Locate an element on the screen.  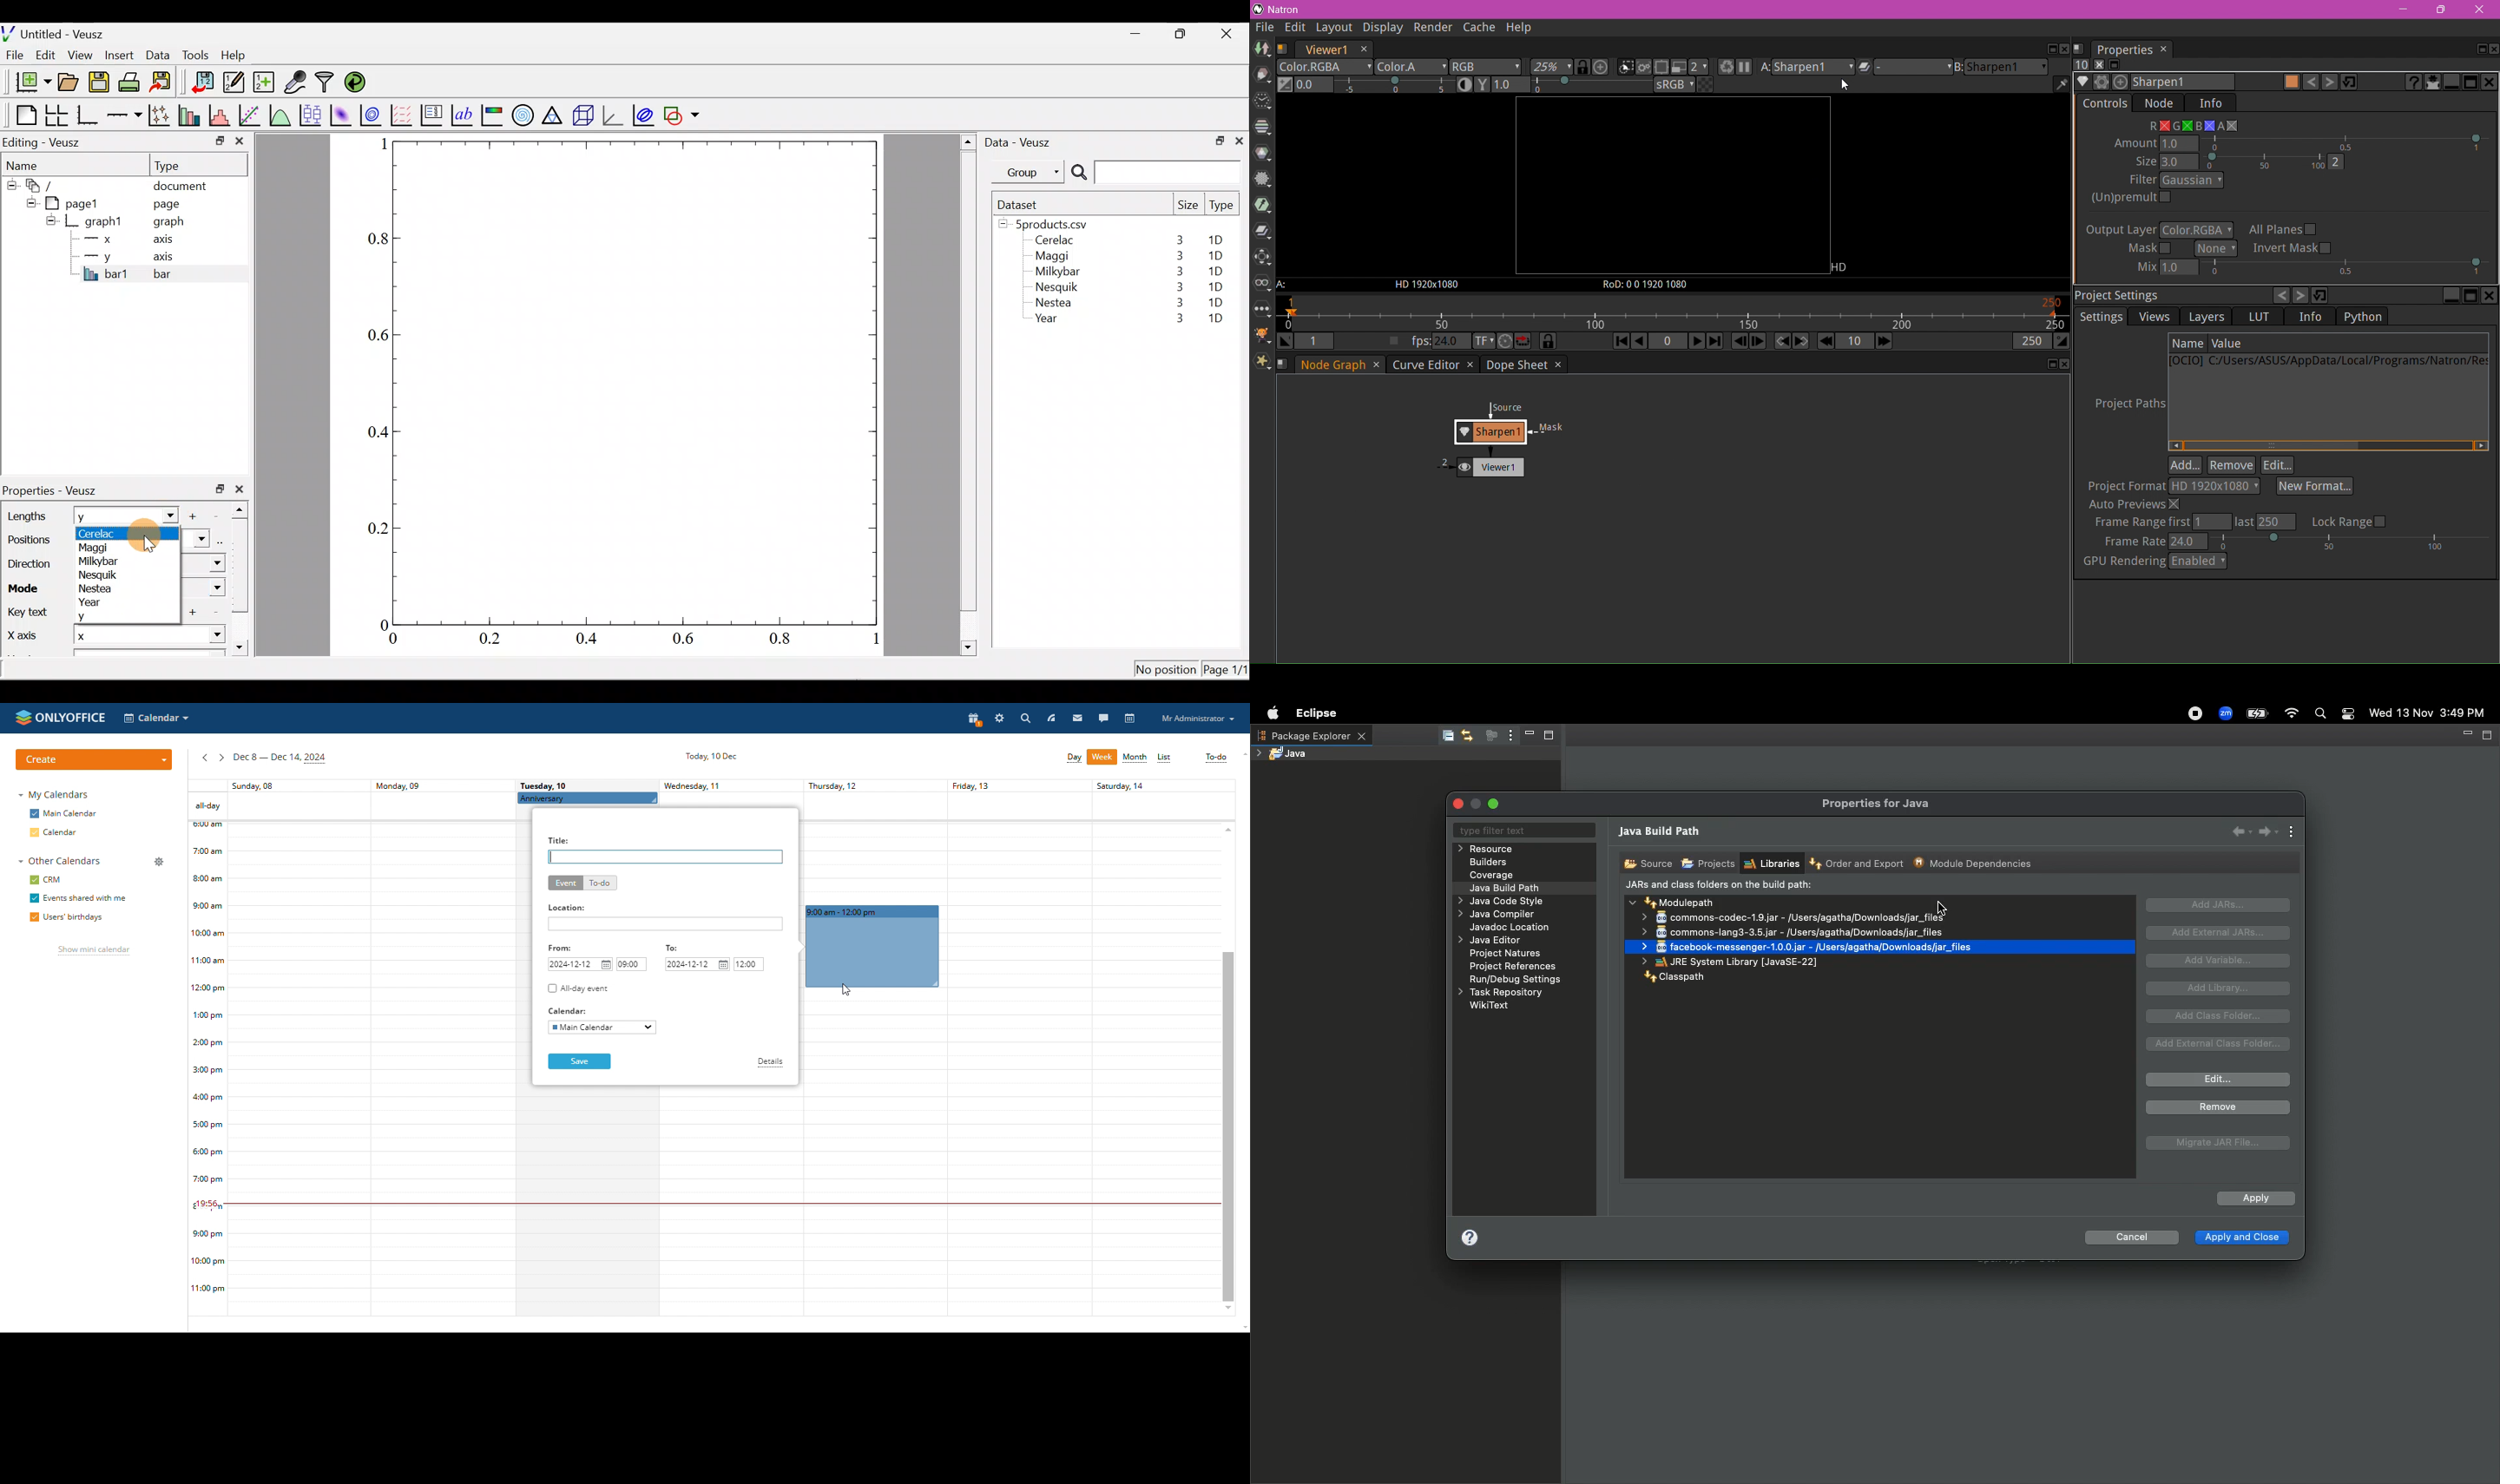
Editing - Veusz is located at coordinates (44, 142).